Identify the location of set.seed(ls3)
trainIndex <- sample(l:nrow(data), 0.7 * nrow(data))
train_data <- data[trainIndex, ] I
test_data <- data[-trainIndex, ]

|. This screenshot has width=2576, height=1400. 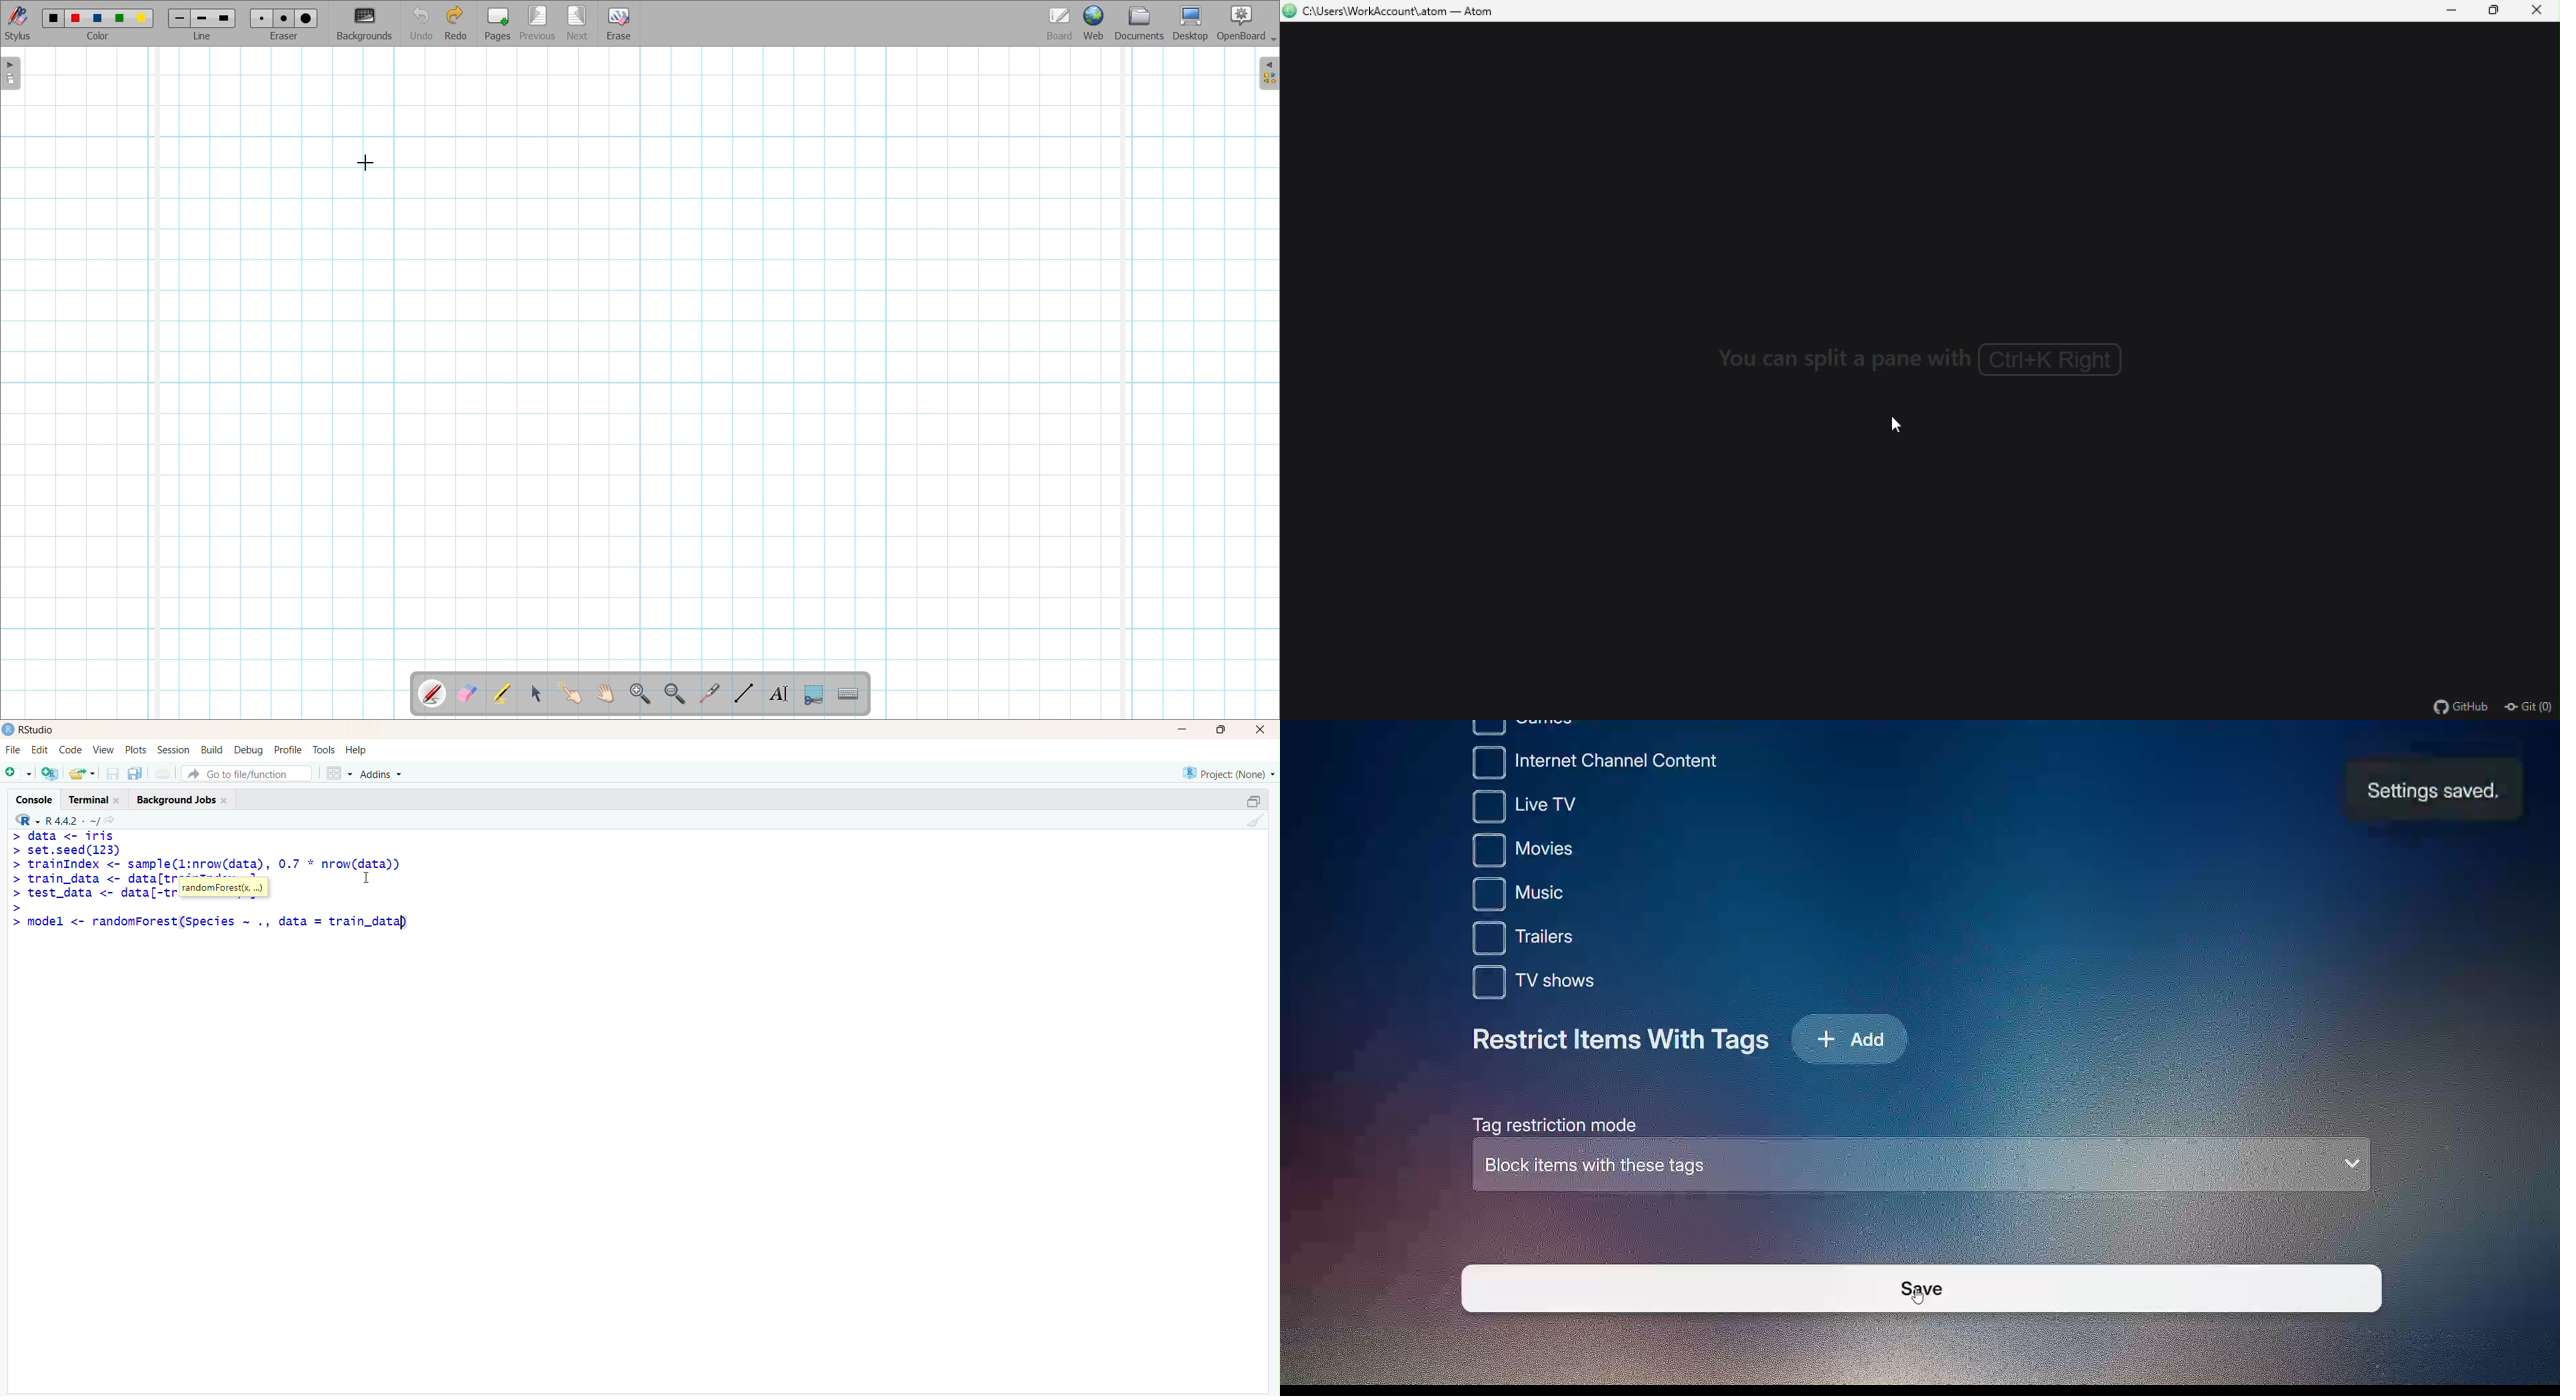
(220, 872).